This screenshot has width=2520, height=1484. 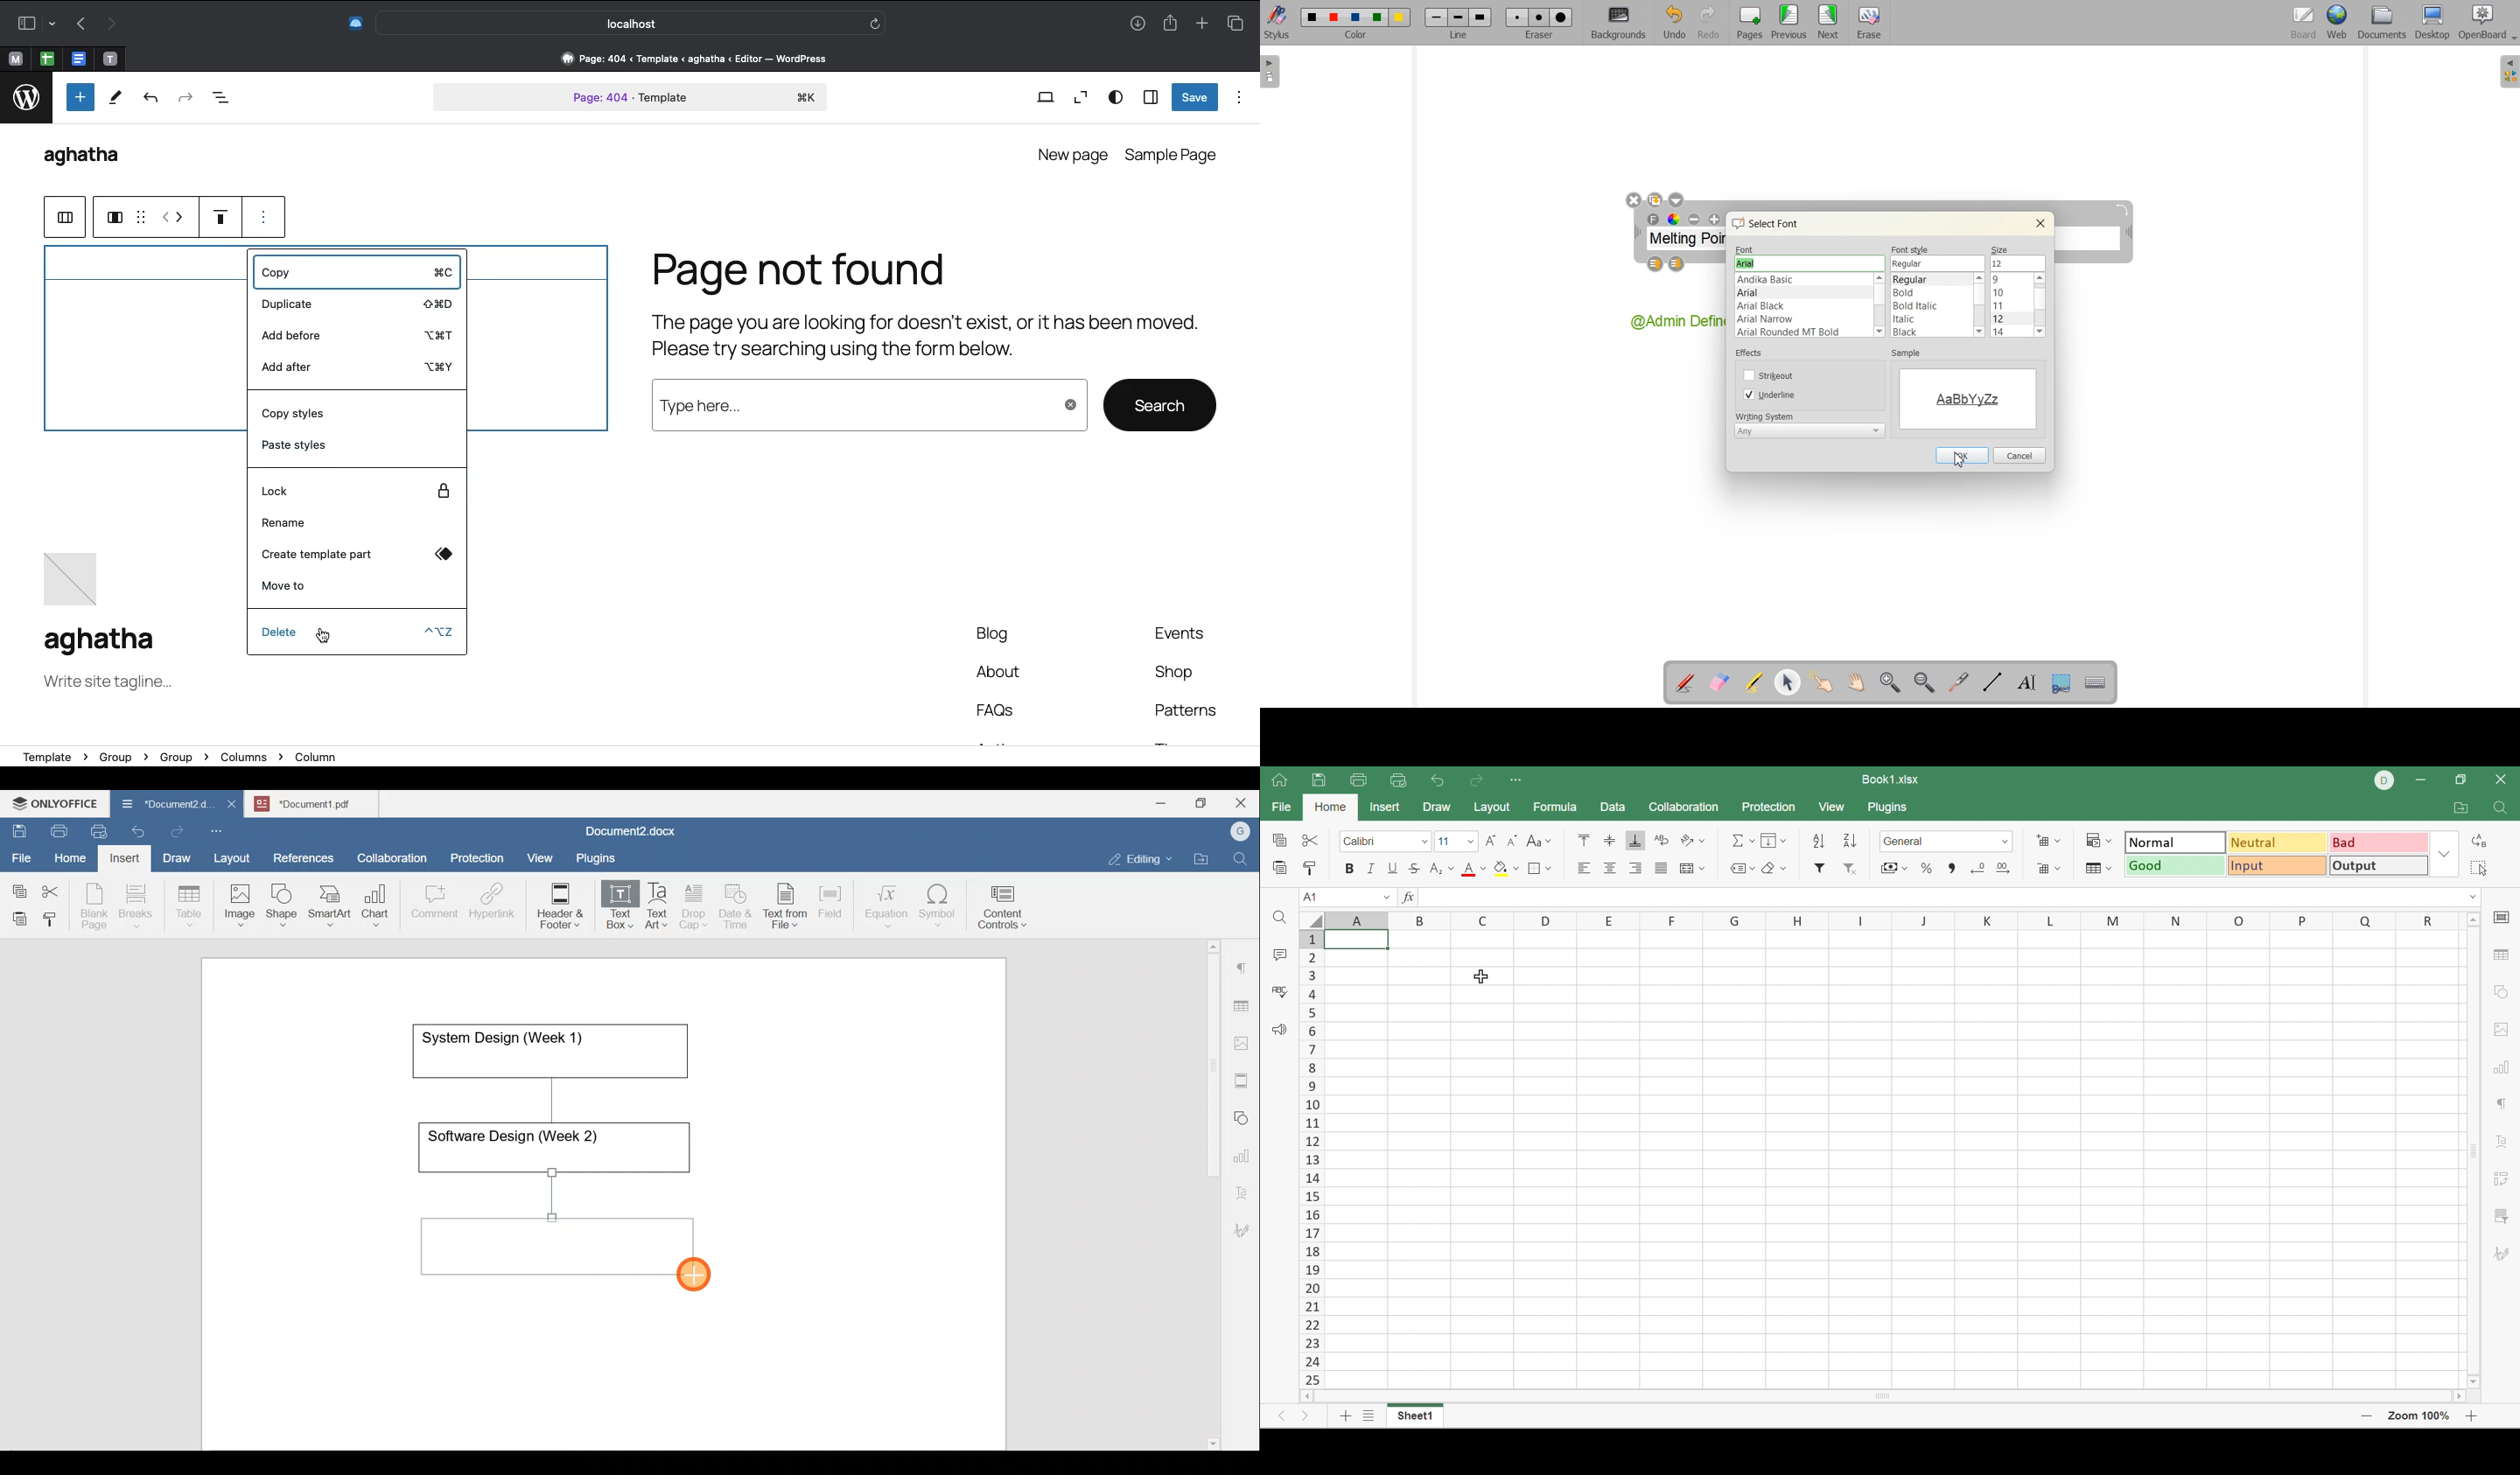 I want to click on Page 404, so click(x=631, y=99).